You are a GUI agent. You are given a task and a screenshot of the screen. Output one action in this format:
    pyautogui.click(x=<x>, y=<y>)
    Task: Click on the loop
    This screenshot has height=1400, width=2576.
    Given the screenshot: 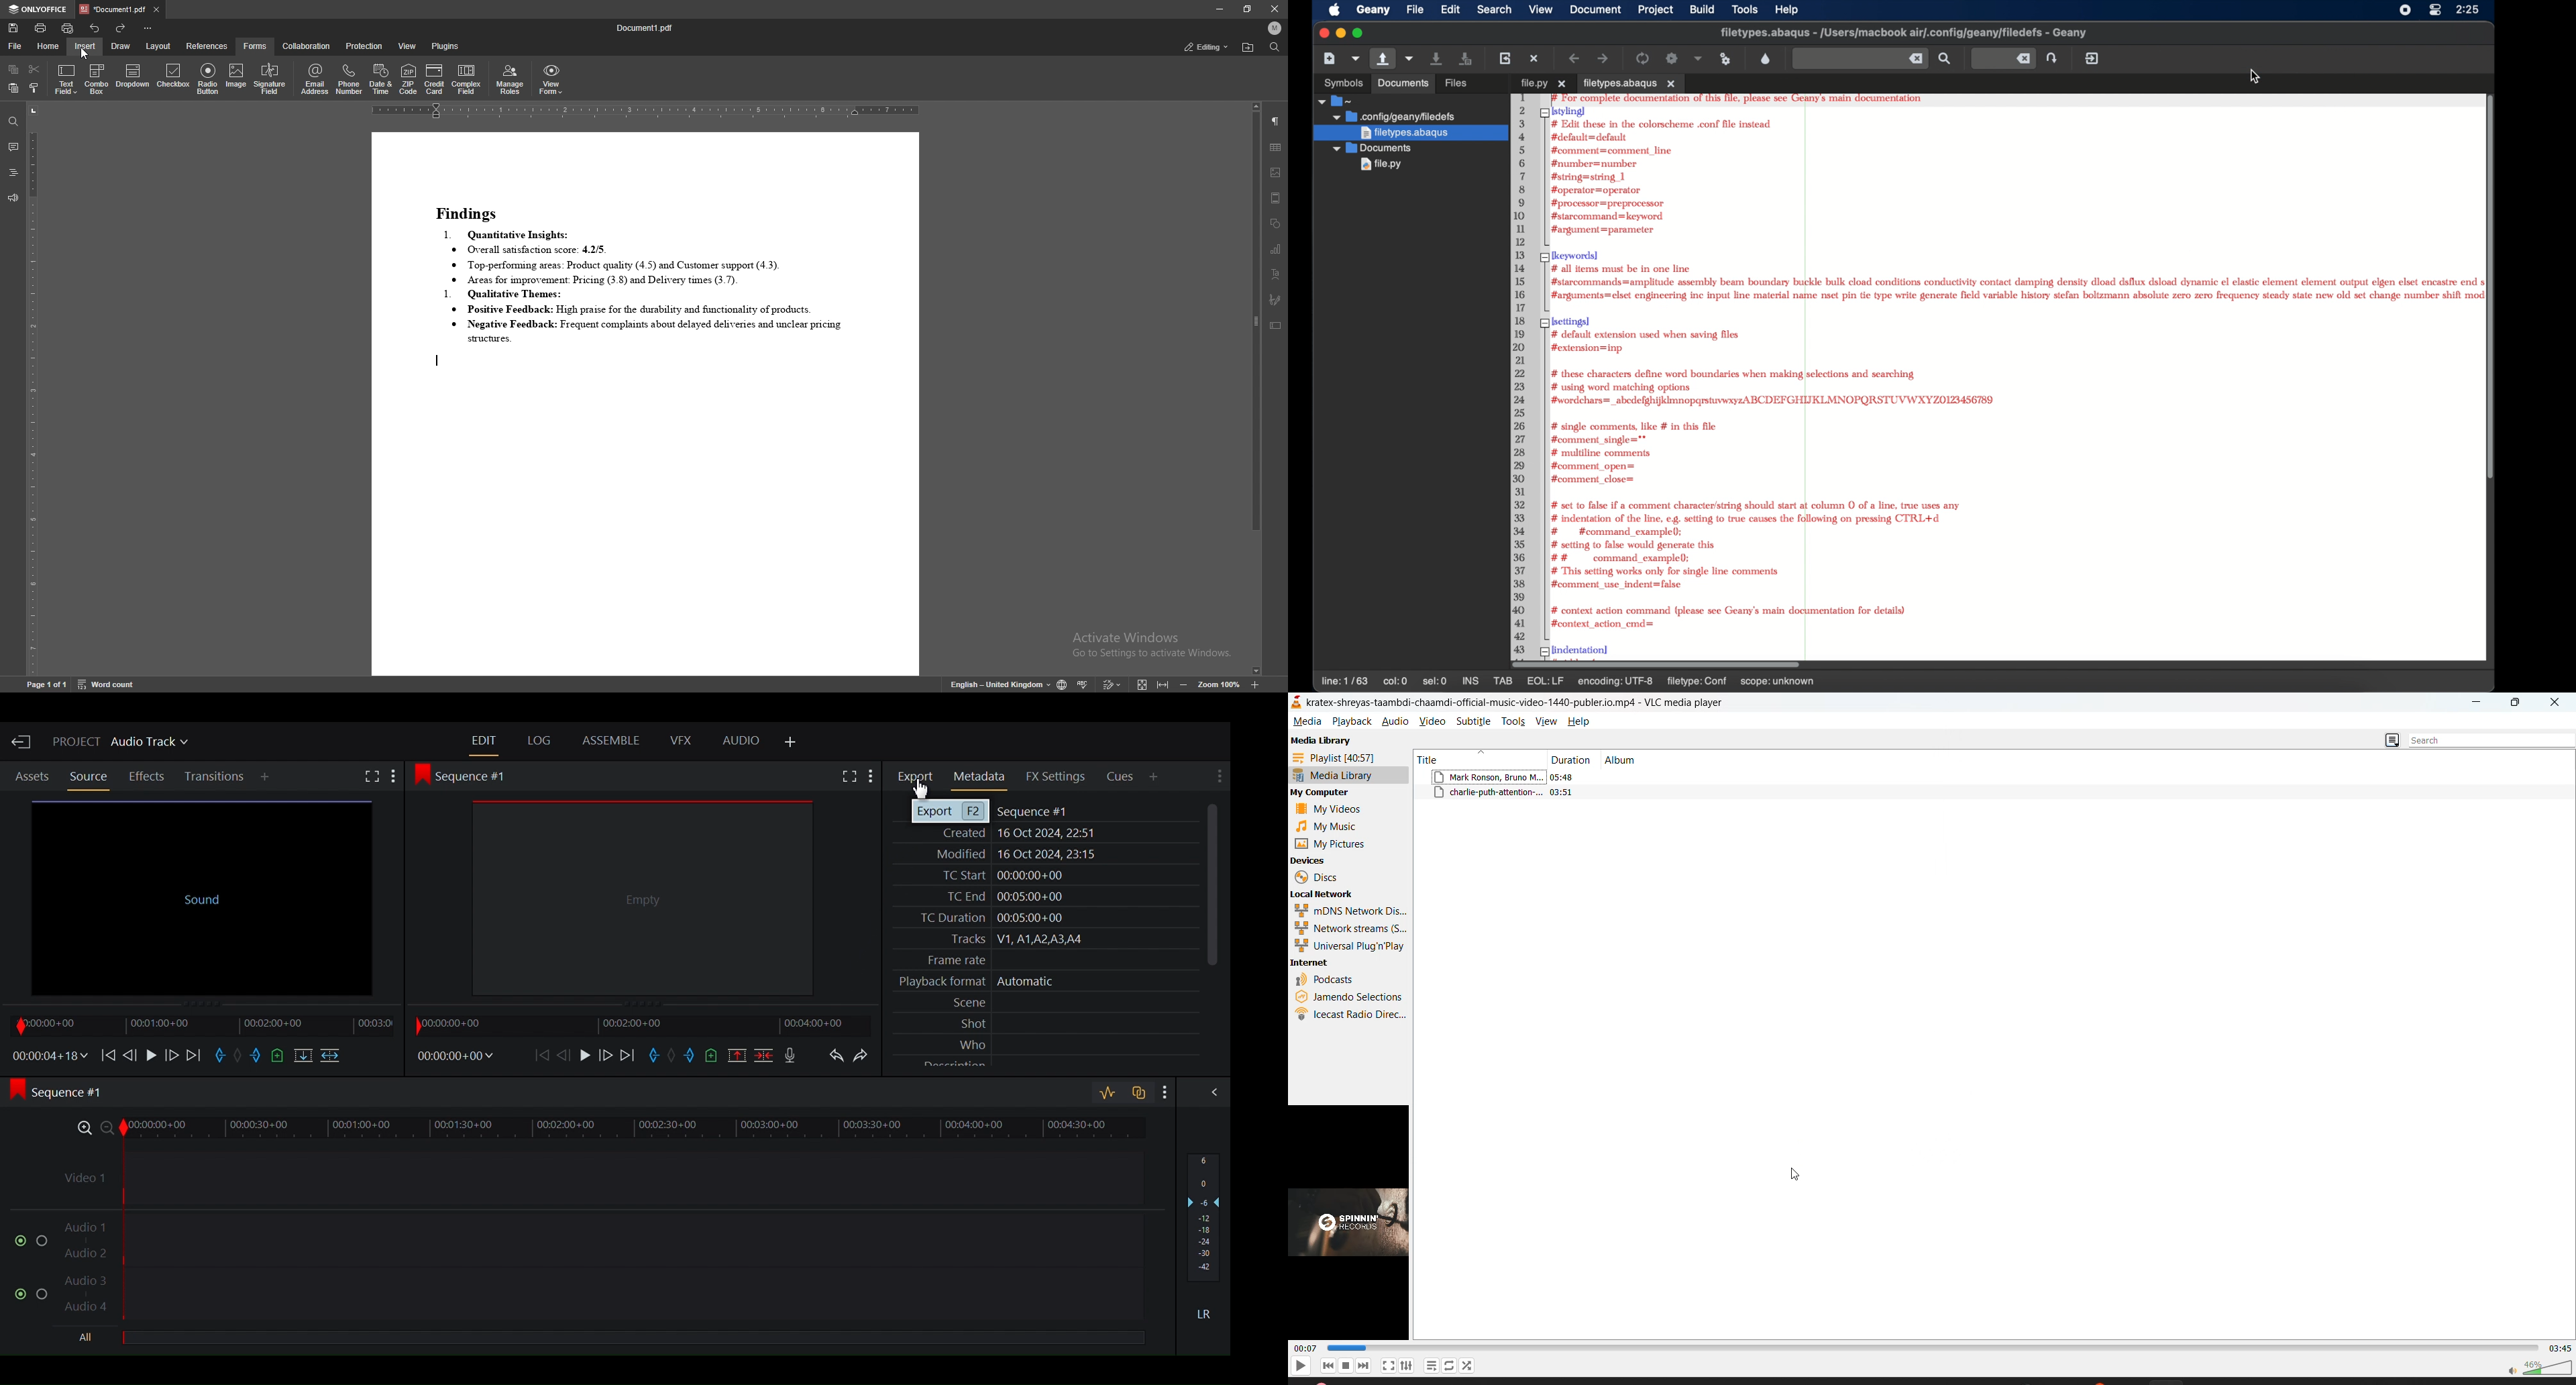 What is the action you would take?
    pyautogui.click(x=1448, y=1364)
    